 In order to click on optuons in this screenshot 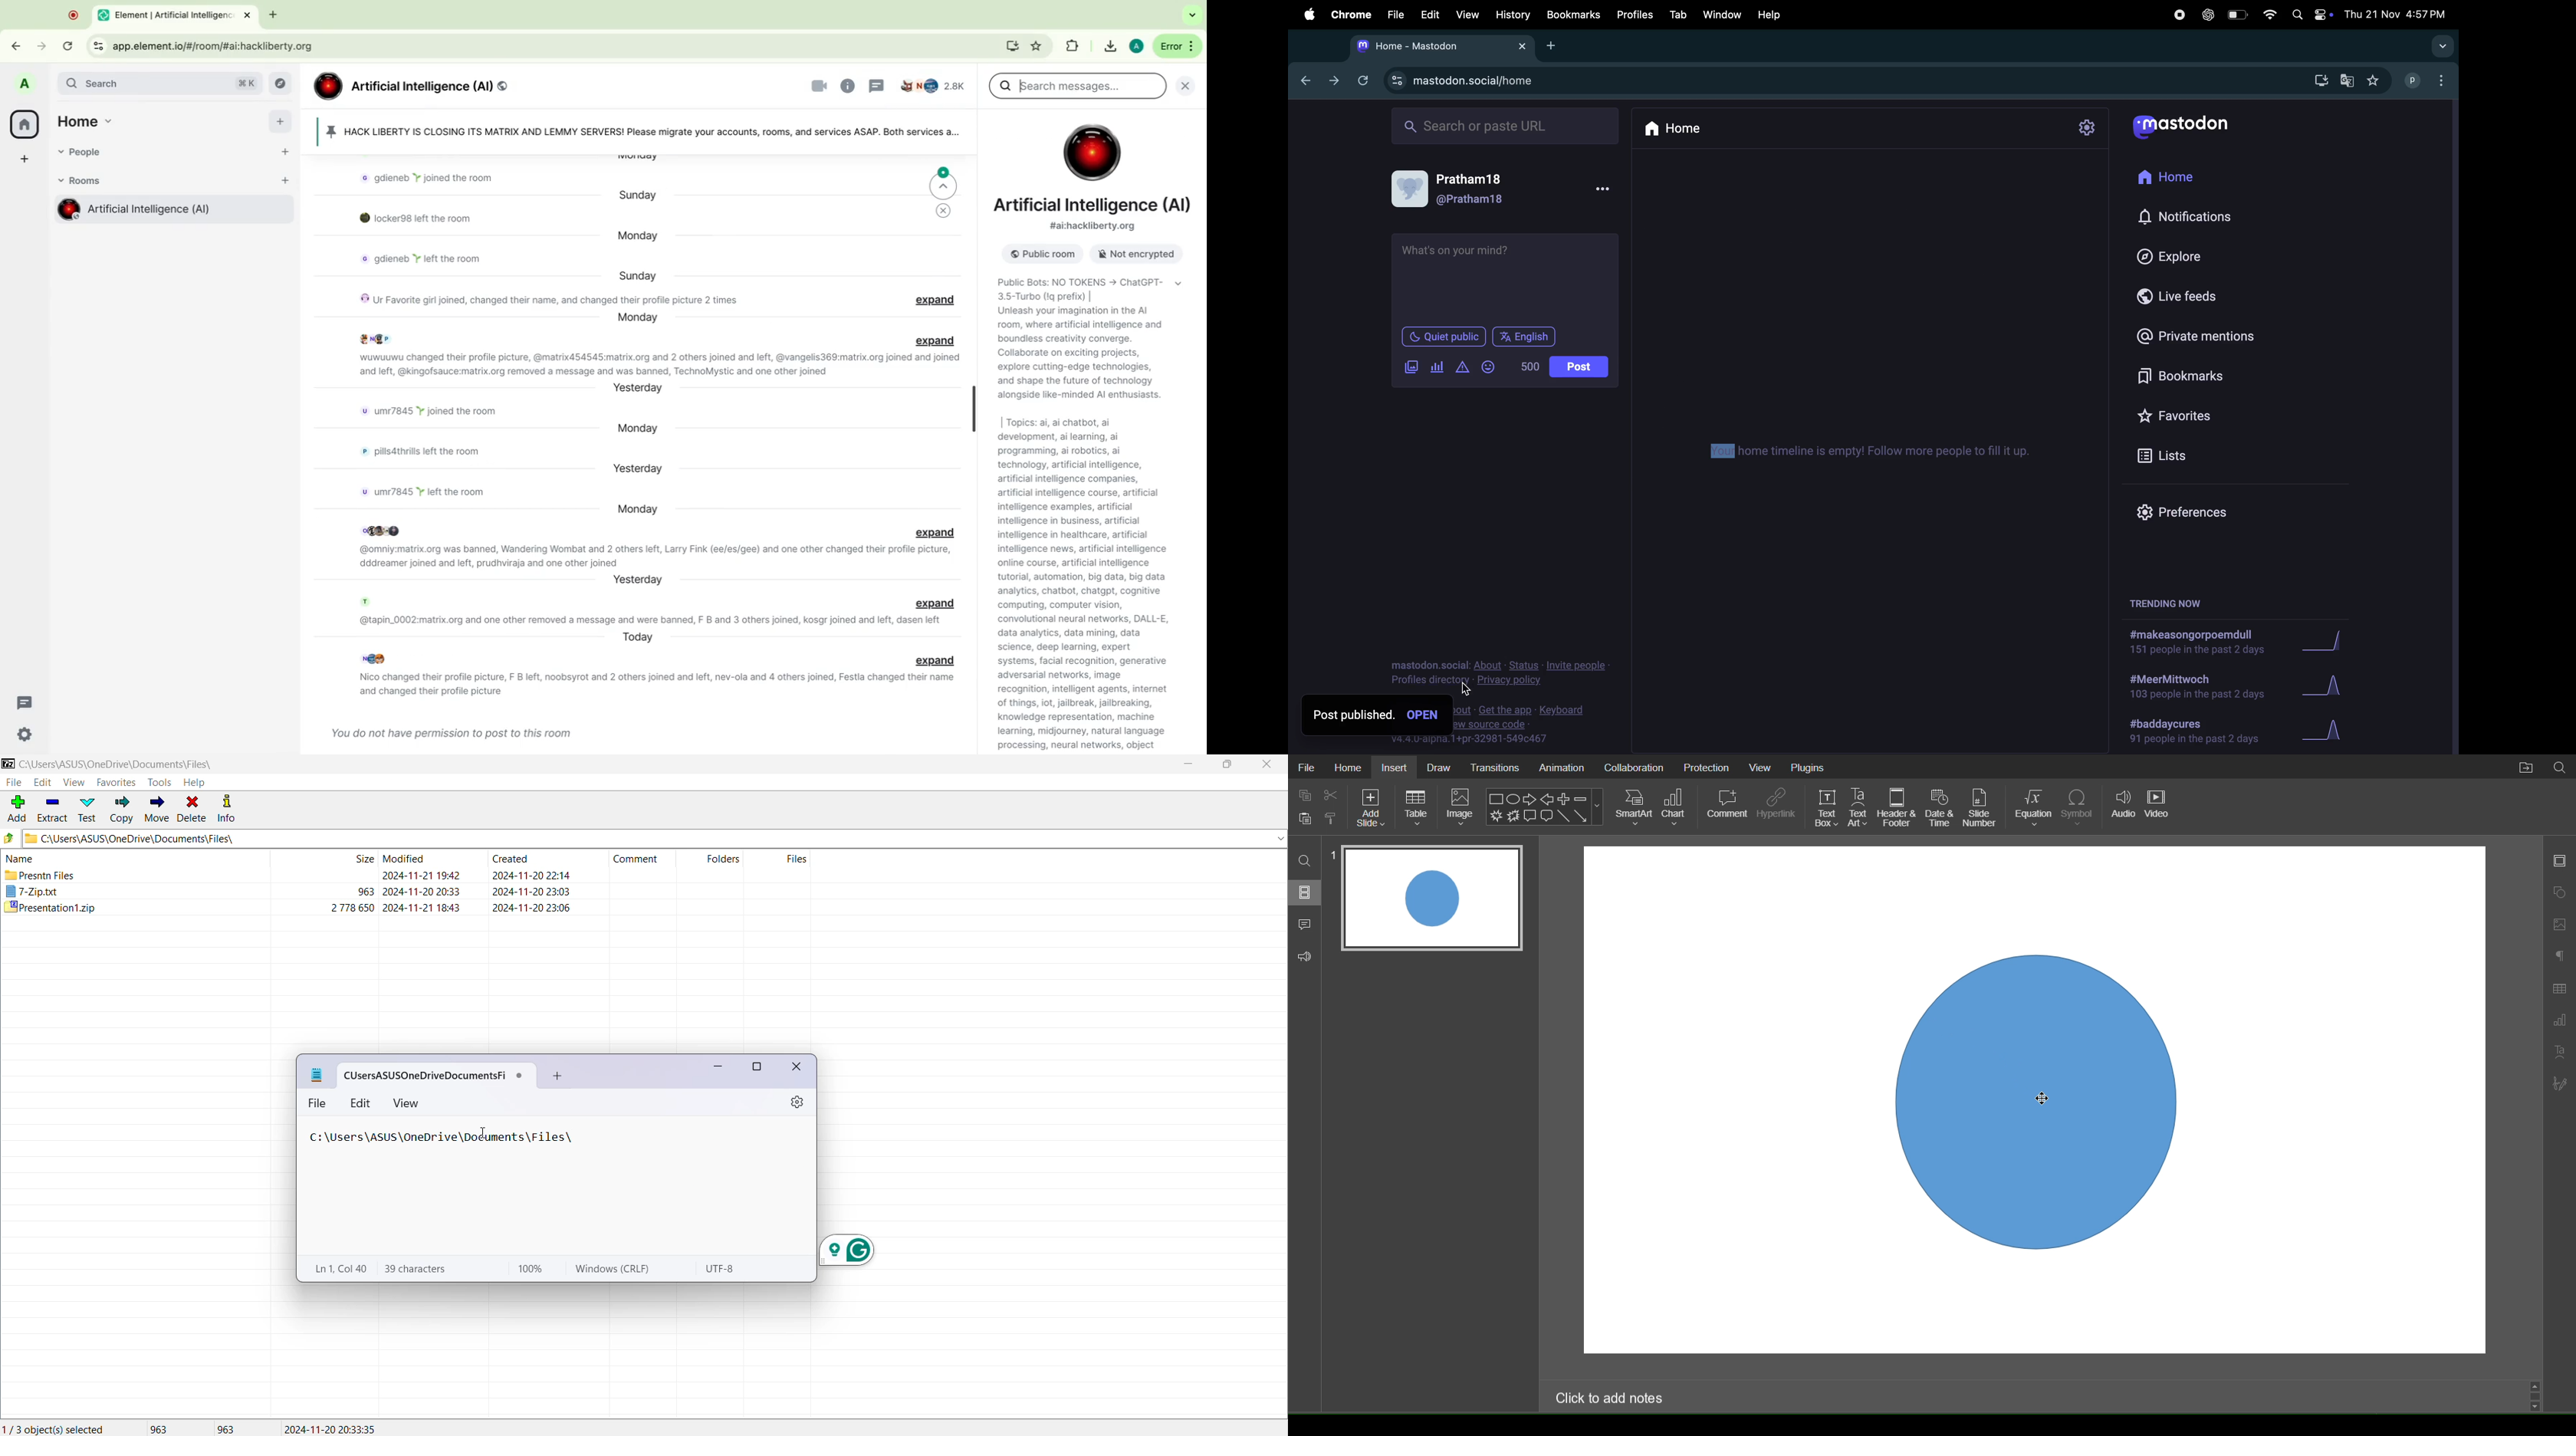, I will do `click(2443, 79)`.